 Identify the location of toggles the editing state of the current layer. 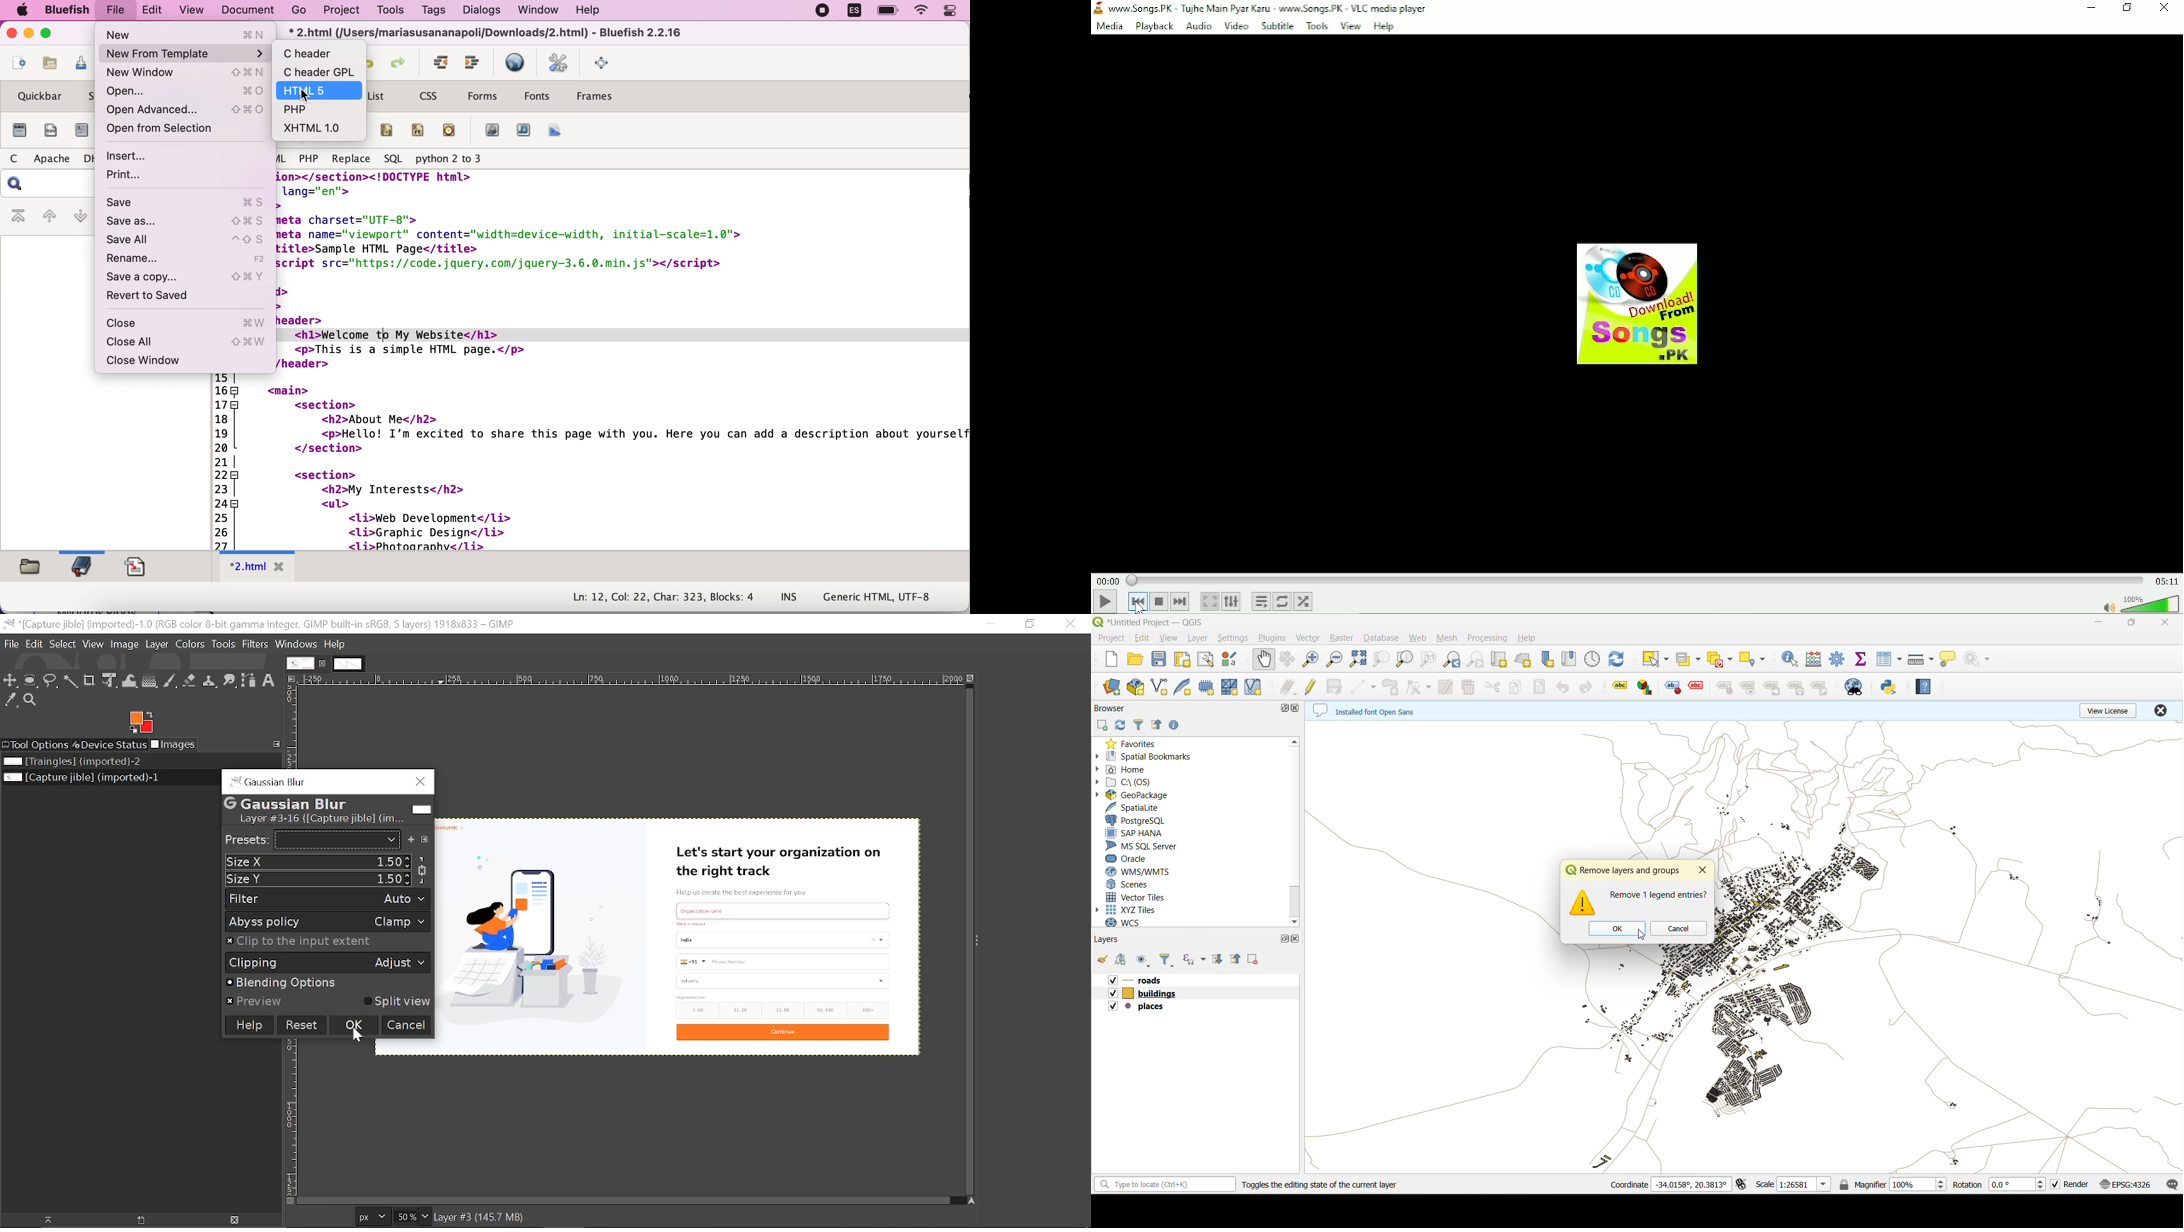
(1324, 1184).